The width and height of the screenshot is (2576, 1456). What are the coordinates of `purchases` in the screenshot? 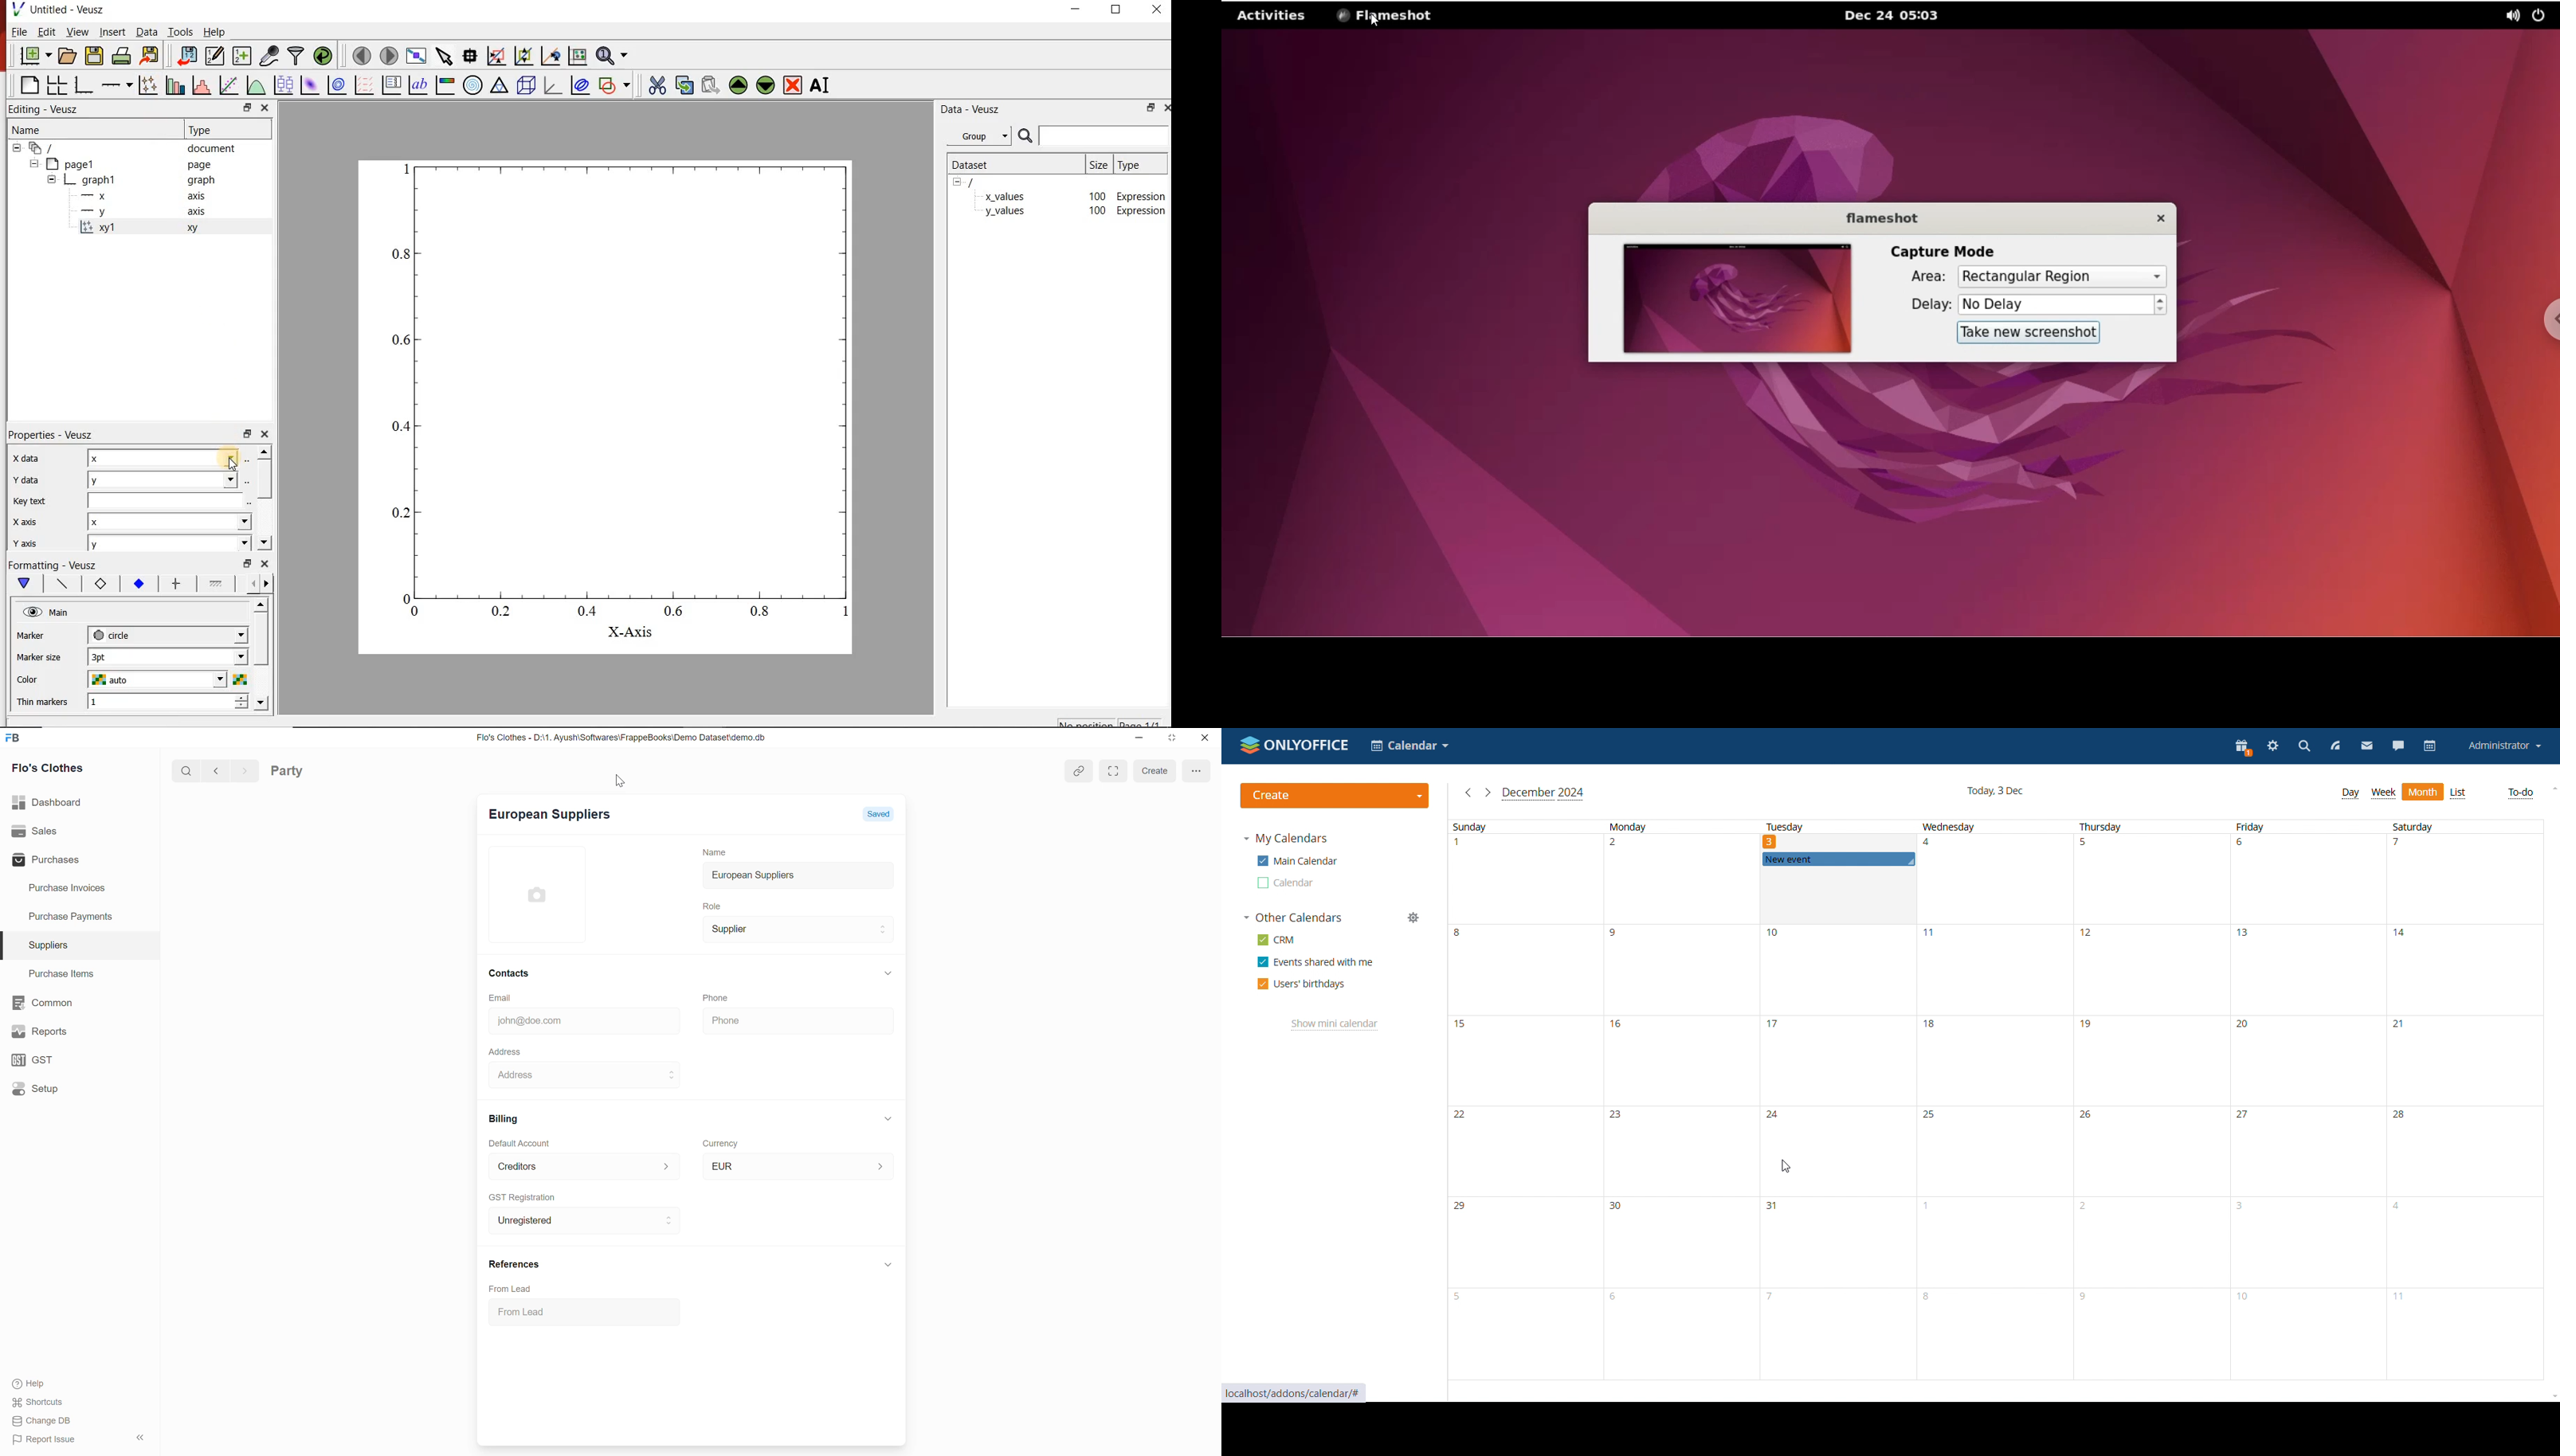 It's located at (43, 861).